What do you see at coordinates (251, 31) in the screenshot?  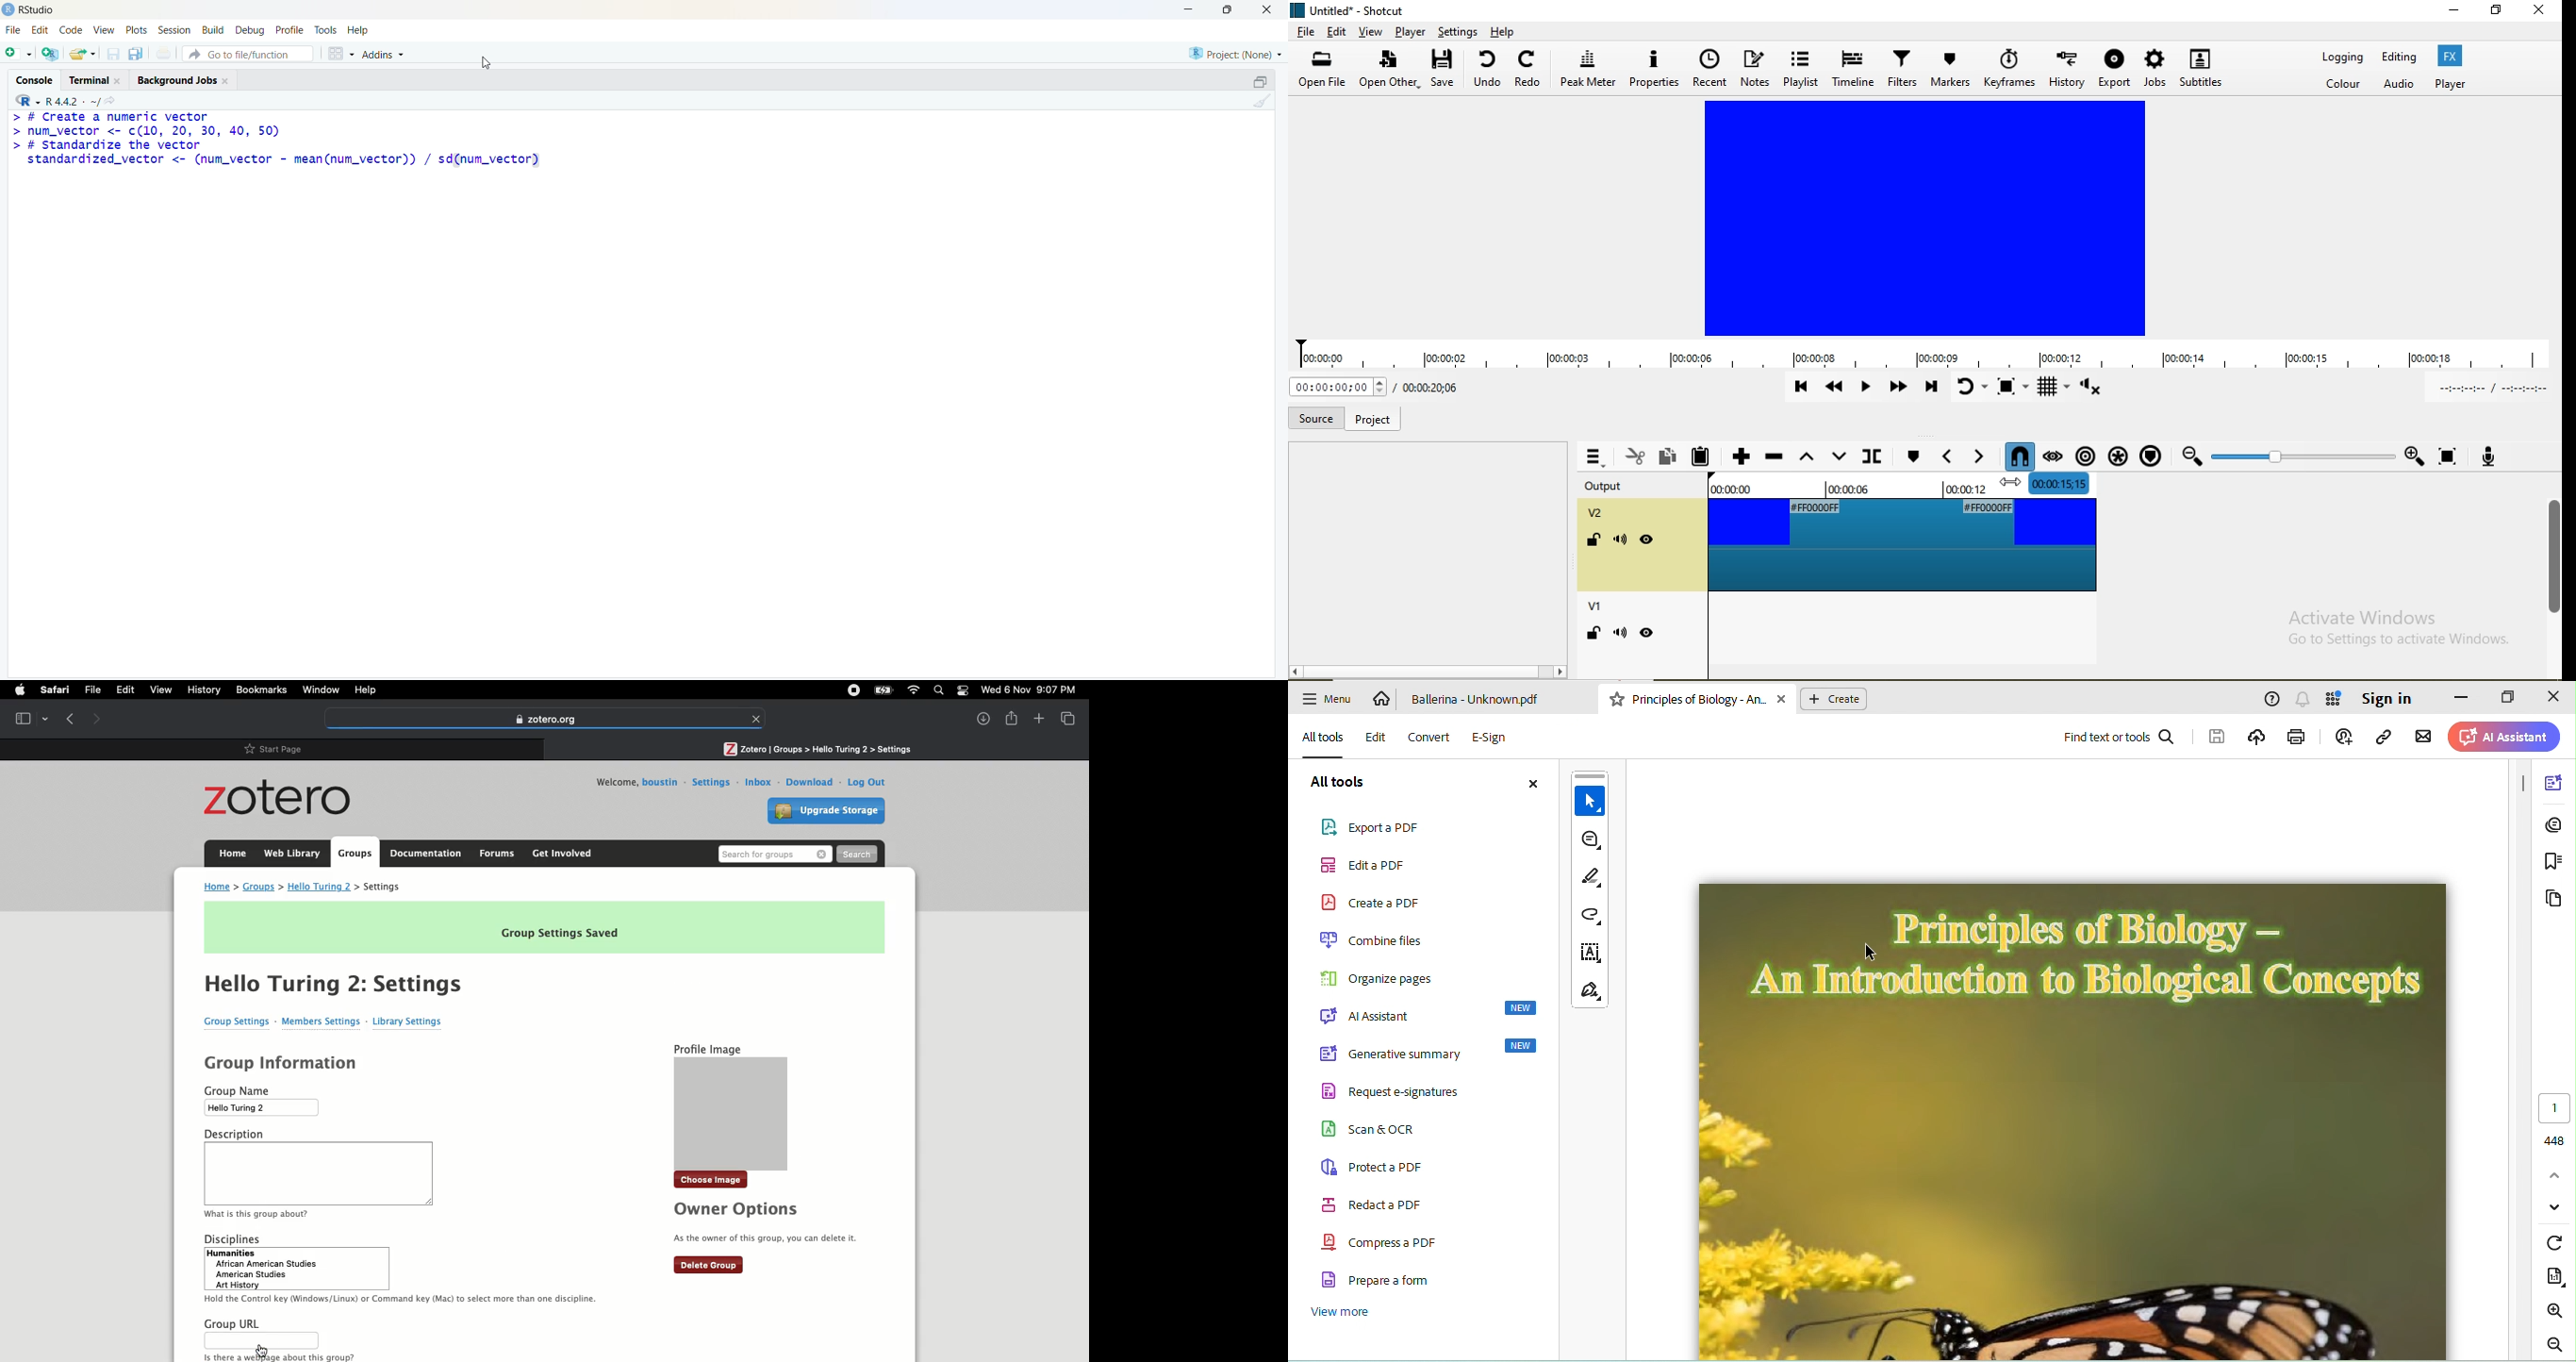 I see `debug` at bounding box center [251, 31].